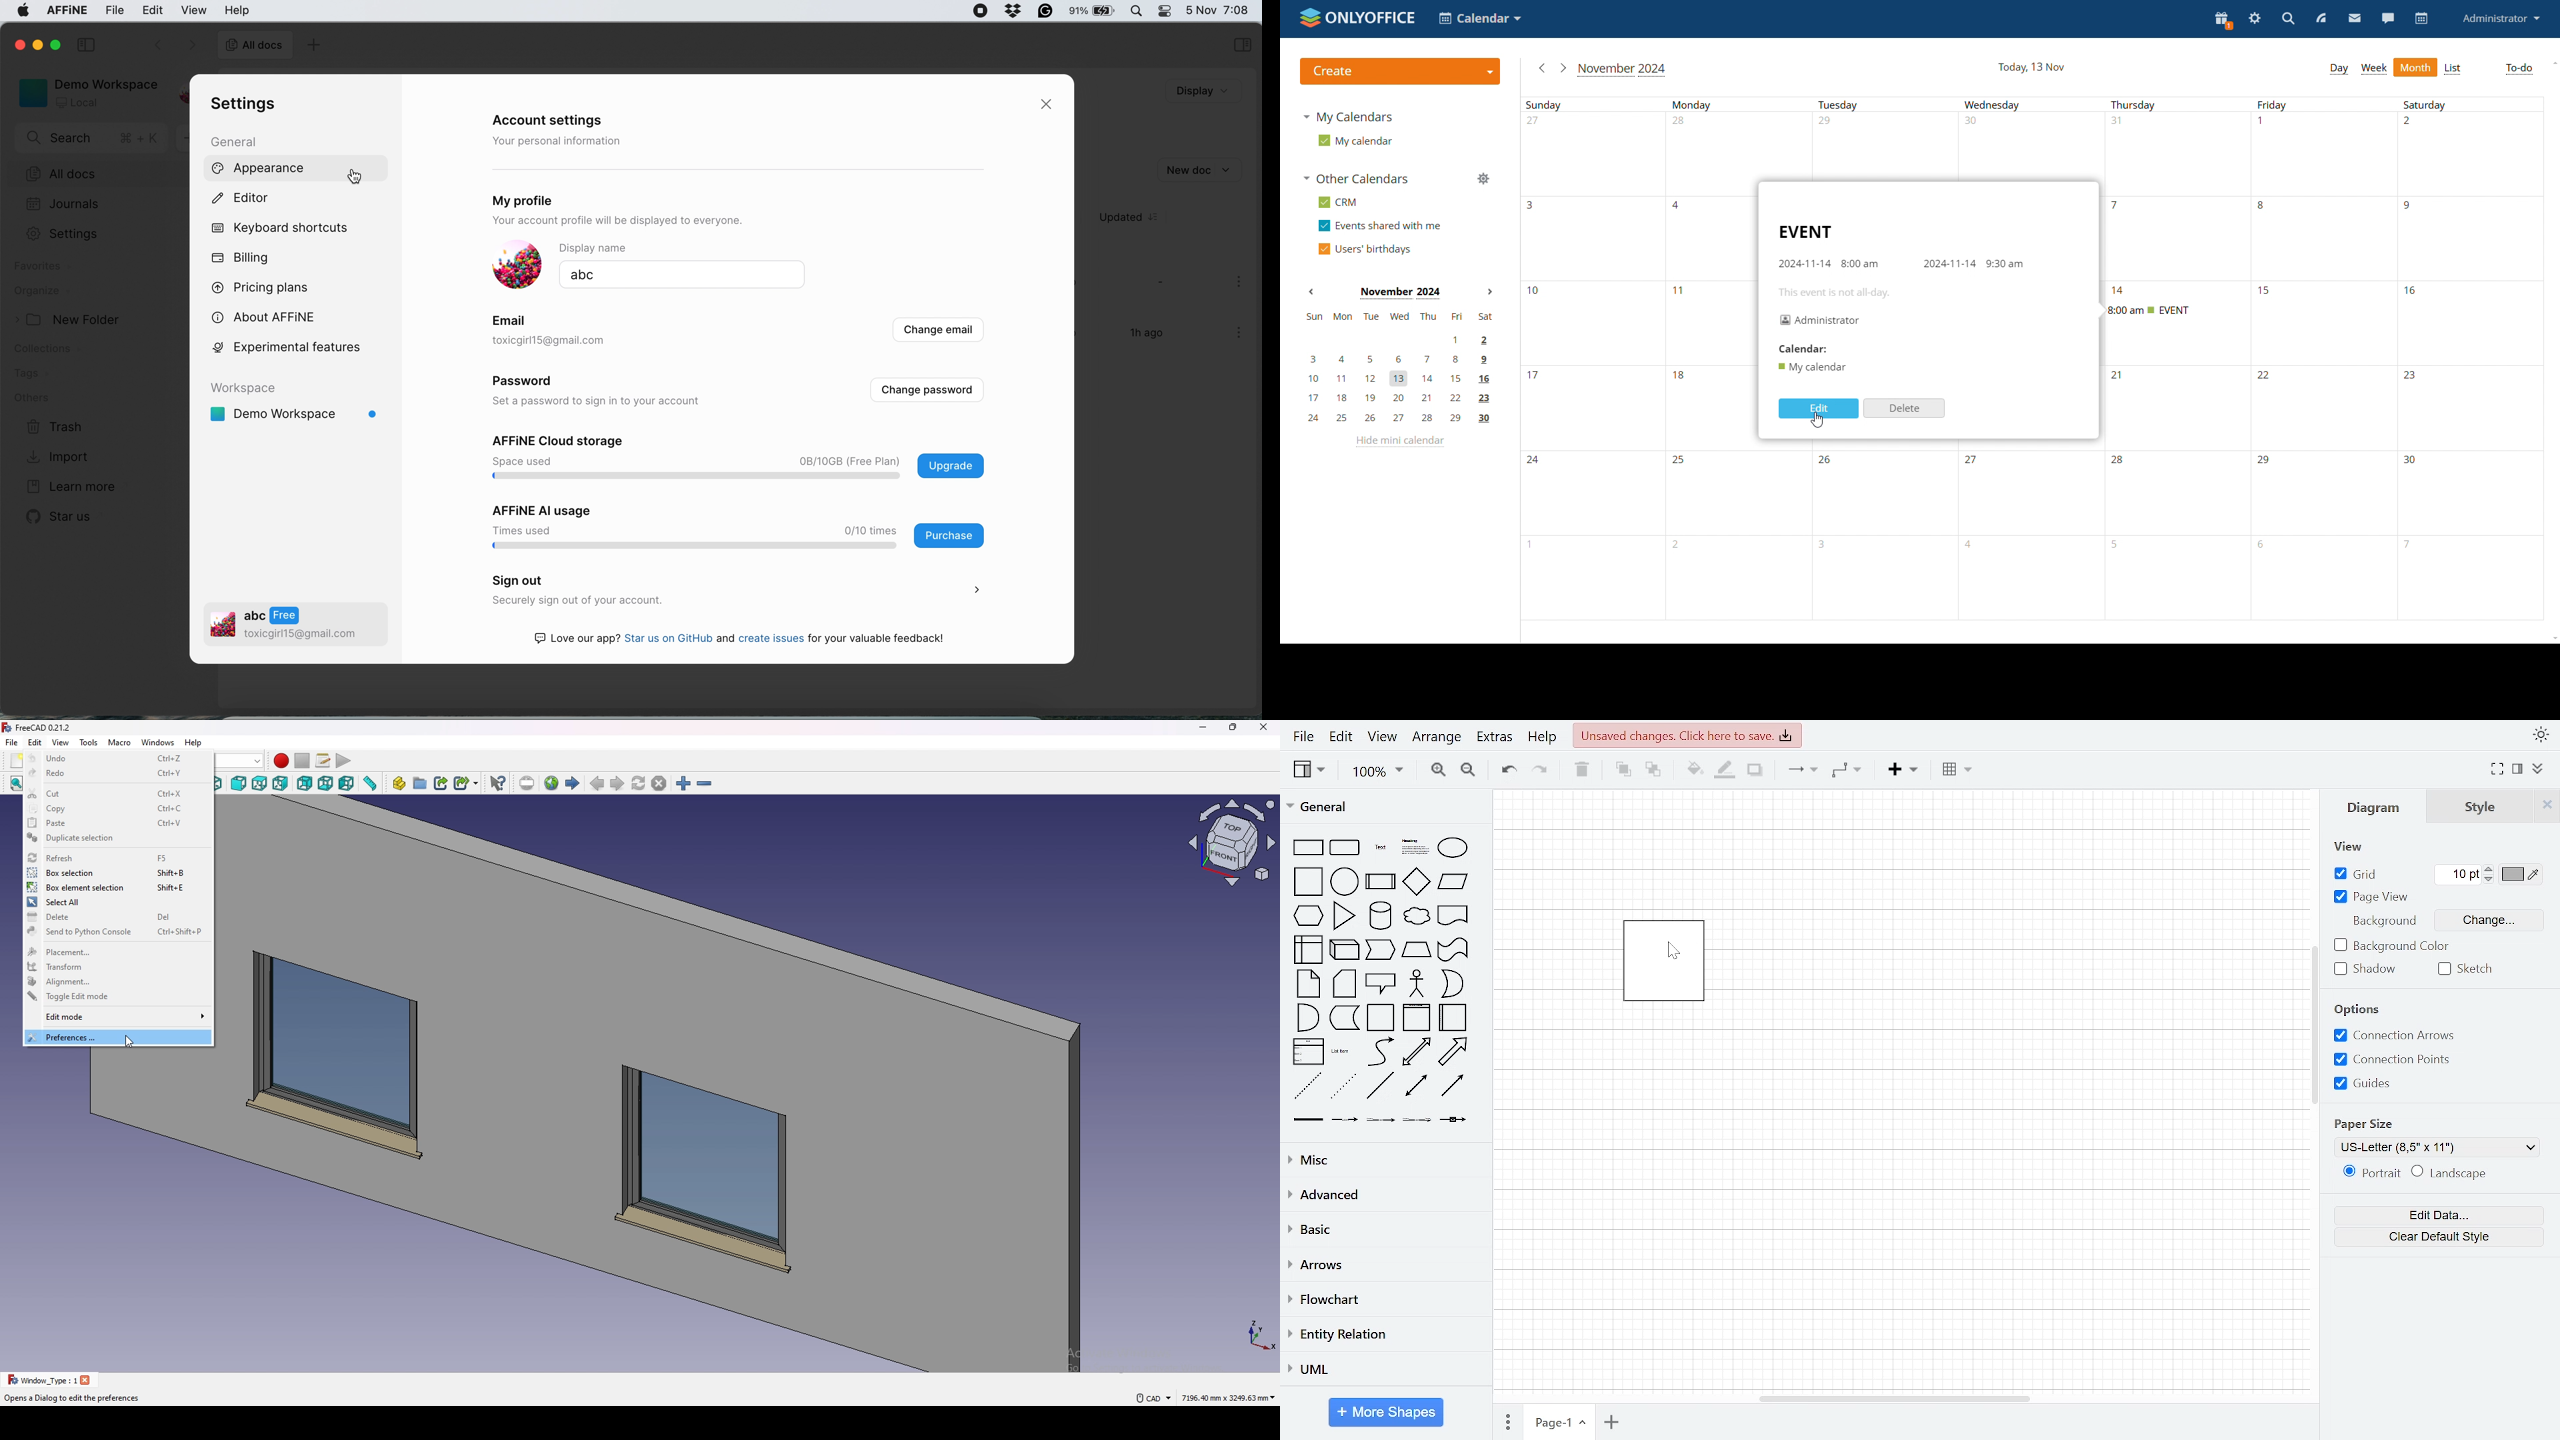 The width and height of the screenshot is (2576, 1456). I want to click on zoom, so click(1379, 772).